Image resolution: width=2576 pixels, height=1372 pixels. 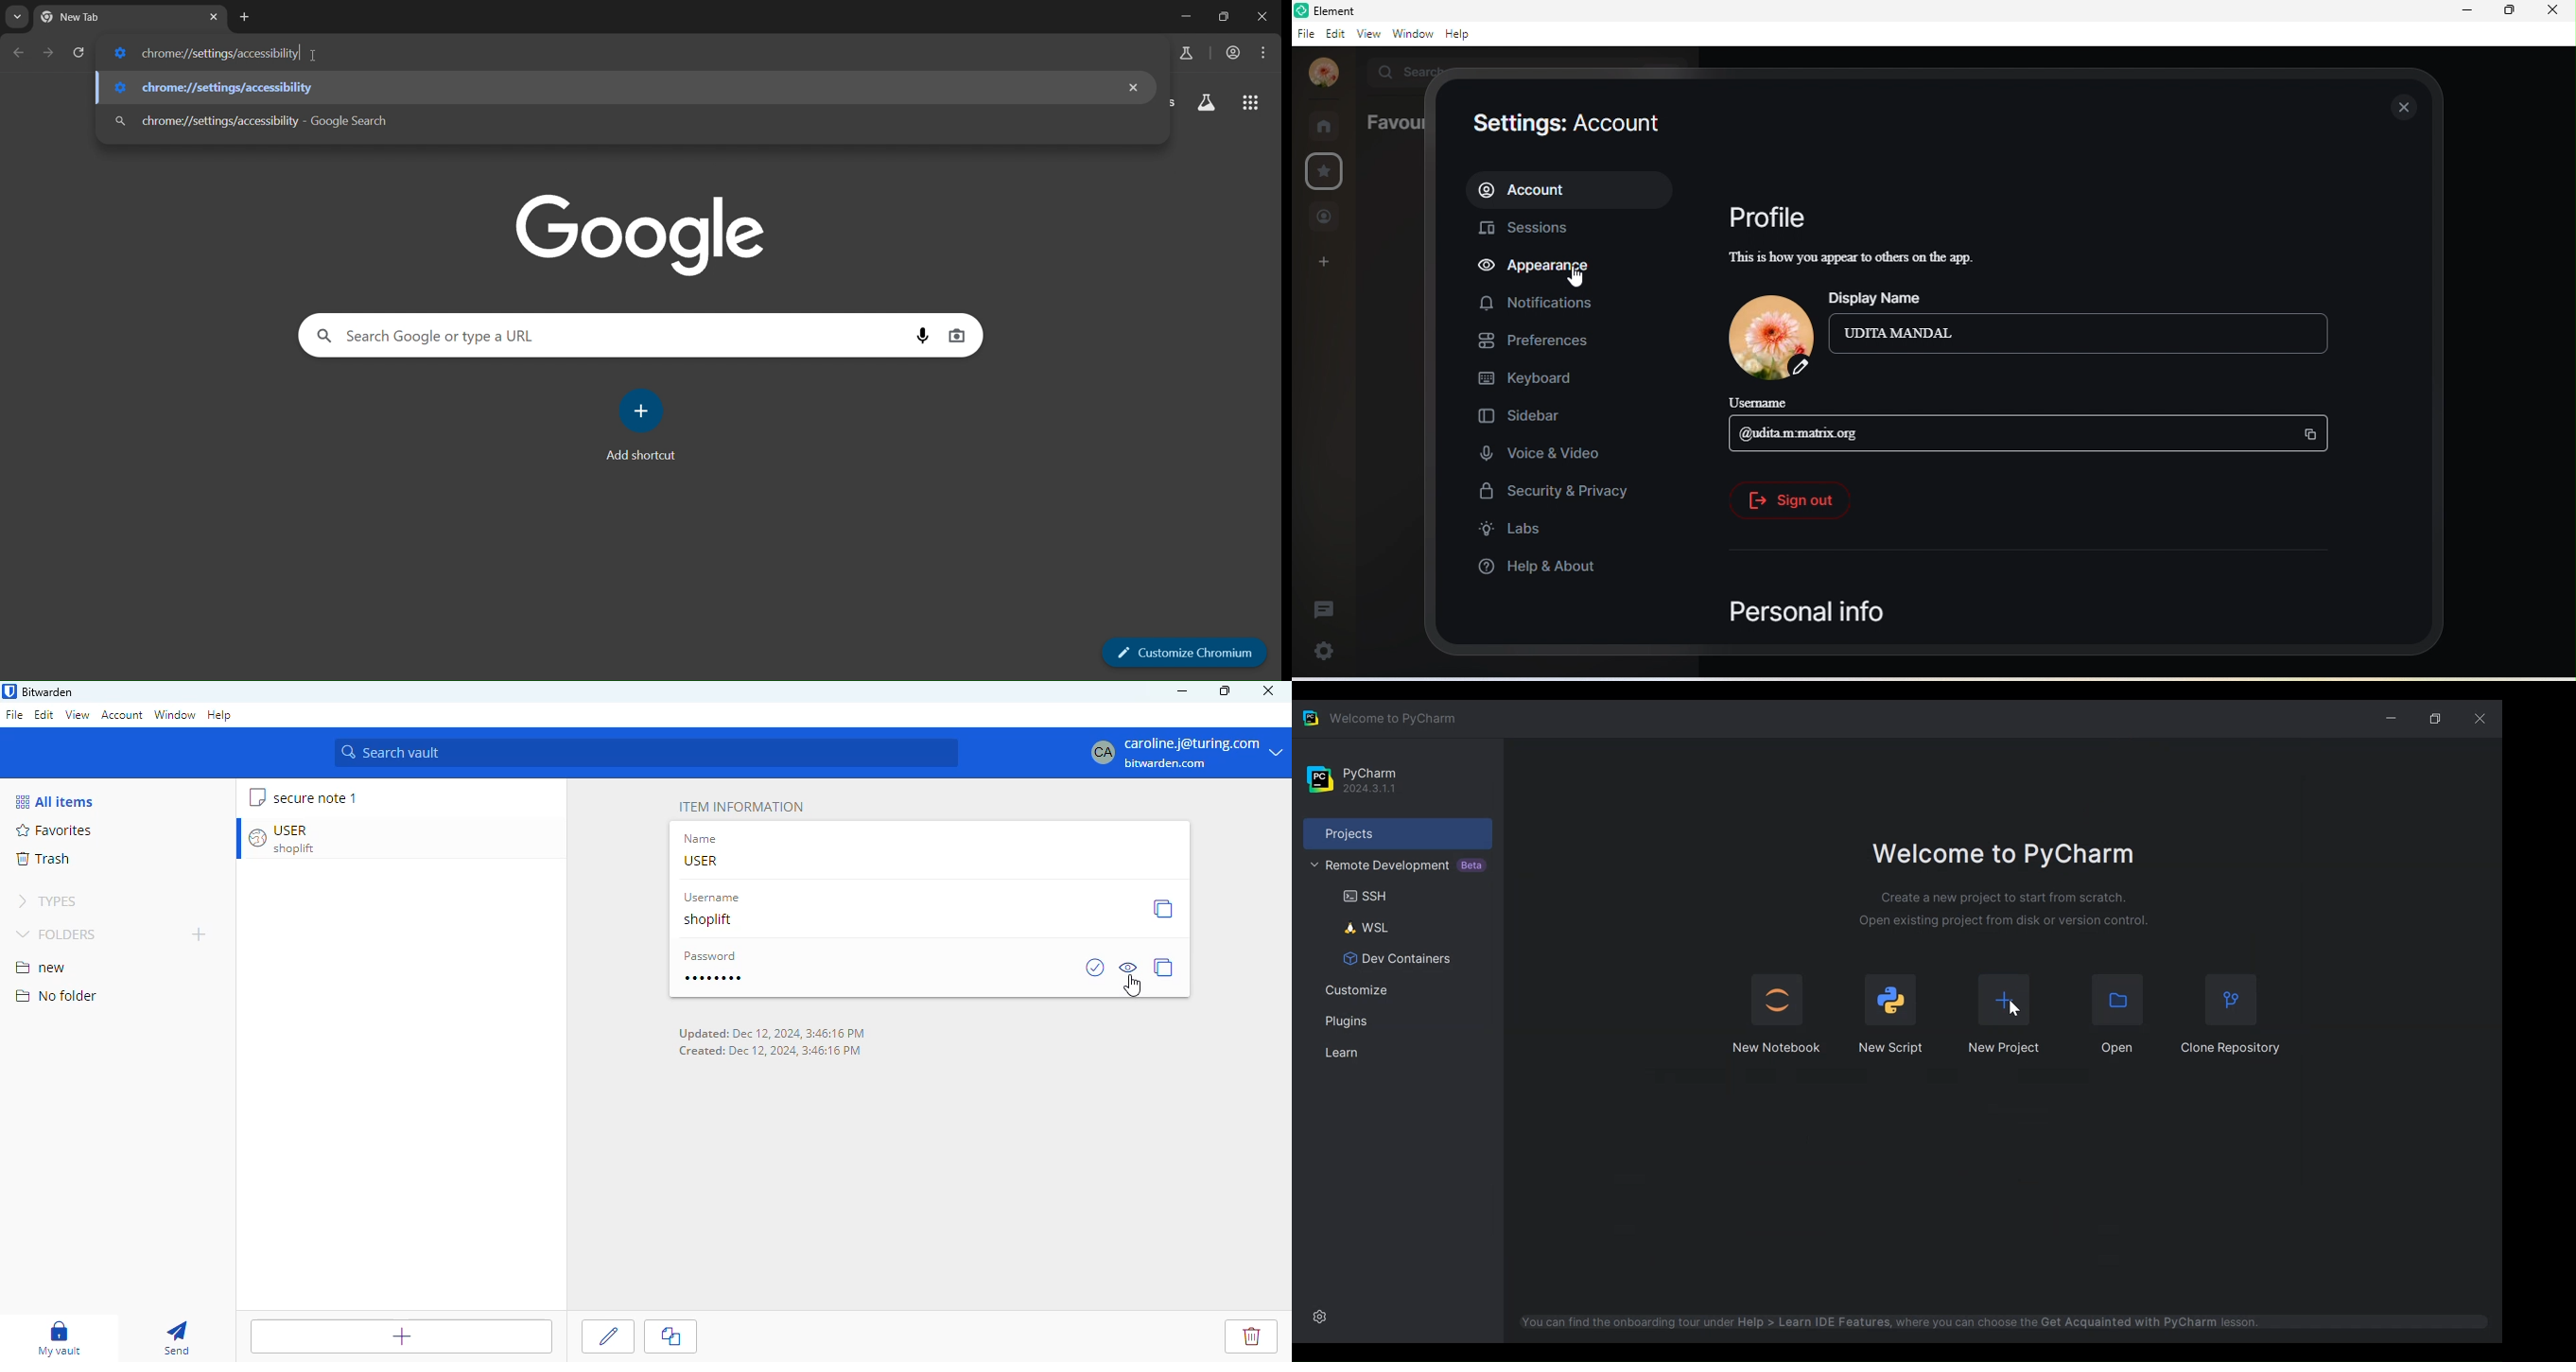 I want to click on sign out, so click(x=1786, y=500).